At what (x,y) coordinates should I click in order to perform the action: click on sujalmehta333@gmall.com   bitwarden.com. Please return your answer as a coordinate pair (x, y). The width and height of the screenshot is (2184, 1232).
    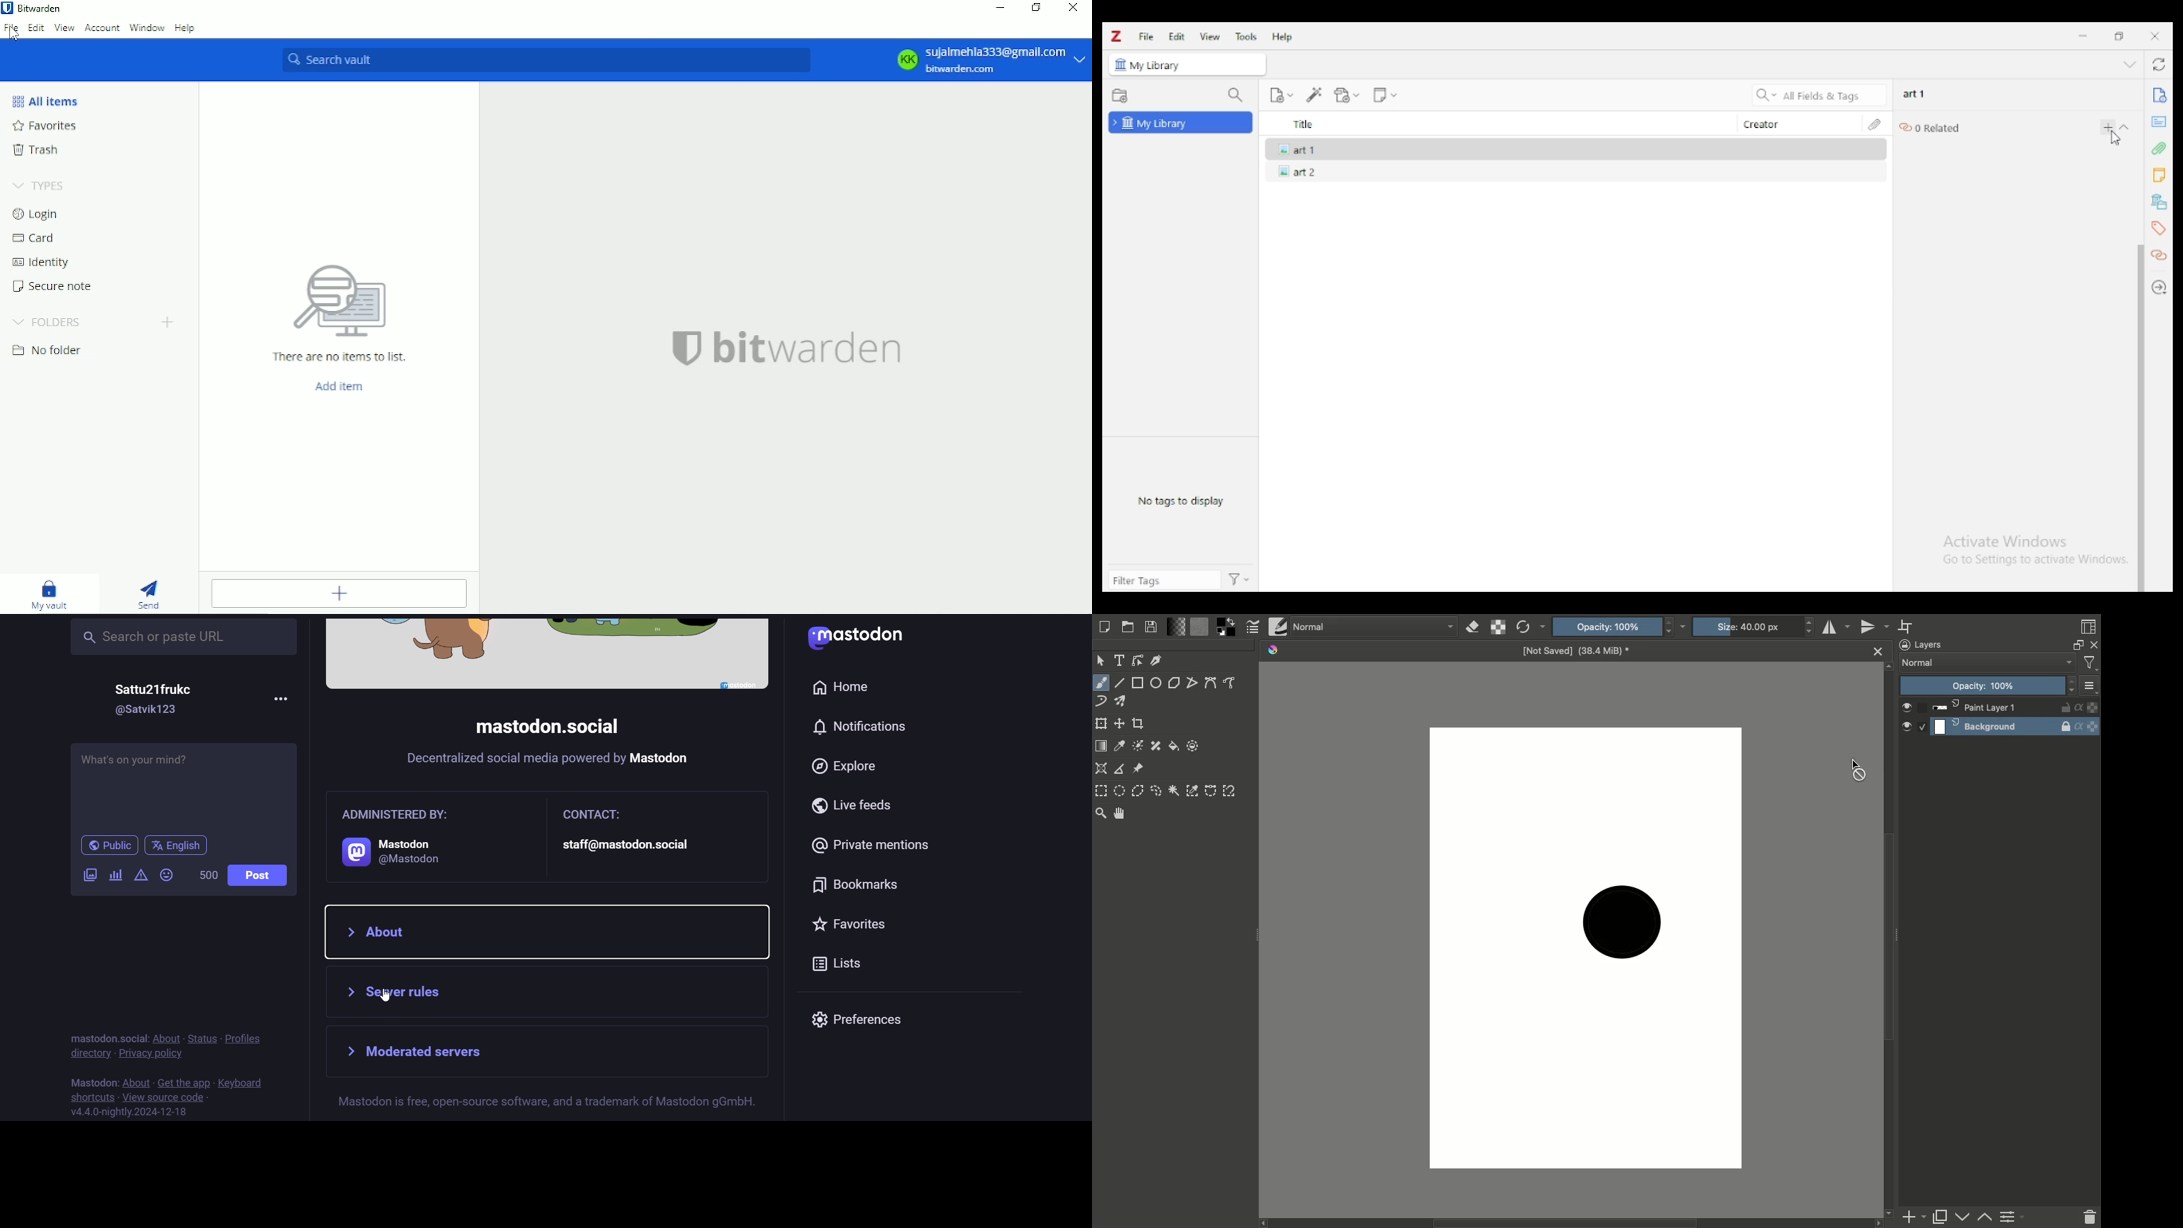
    Looking at the image, I should click on (991, 59).